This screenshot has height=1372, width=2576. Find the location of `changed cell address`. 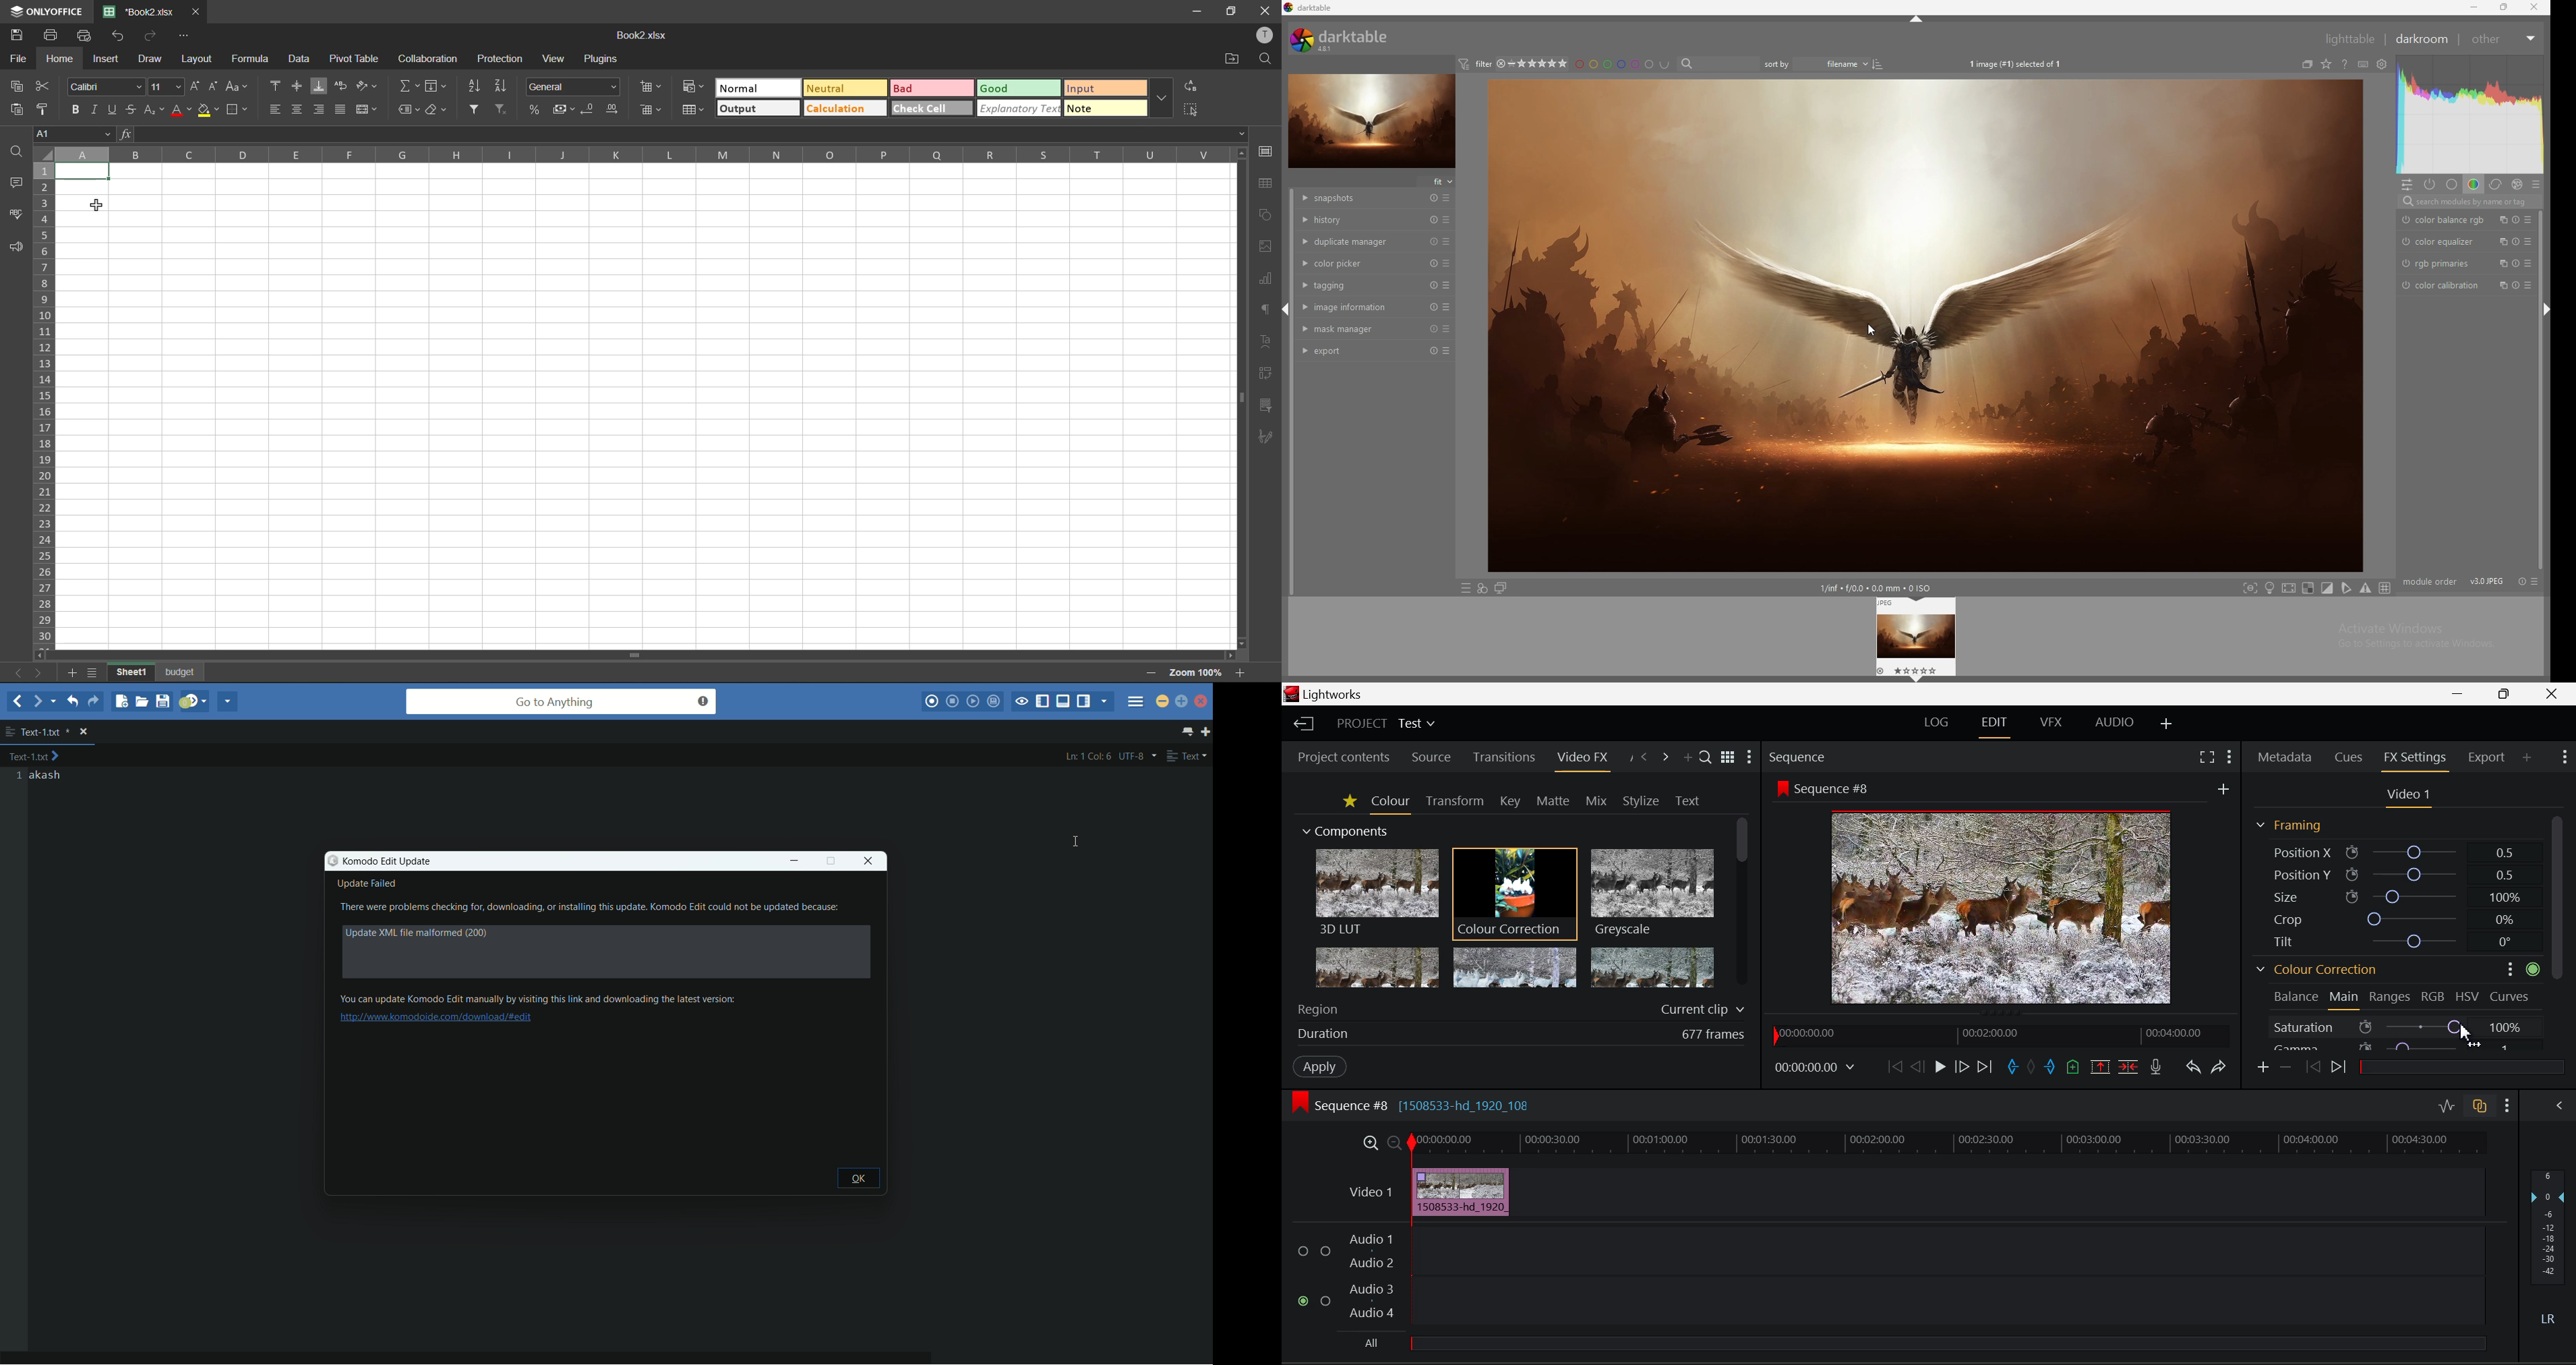

changed cell address is located at coordinates (63, 134).